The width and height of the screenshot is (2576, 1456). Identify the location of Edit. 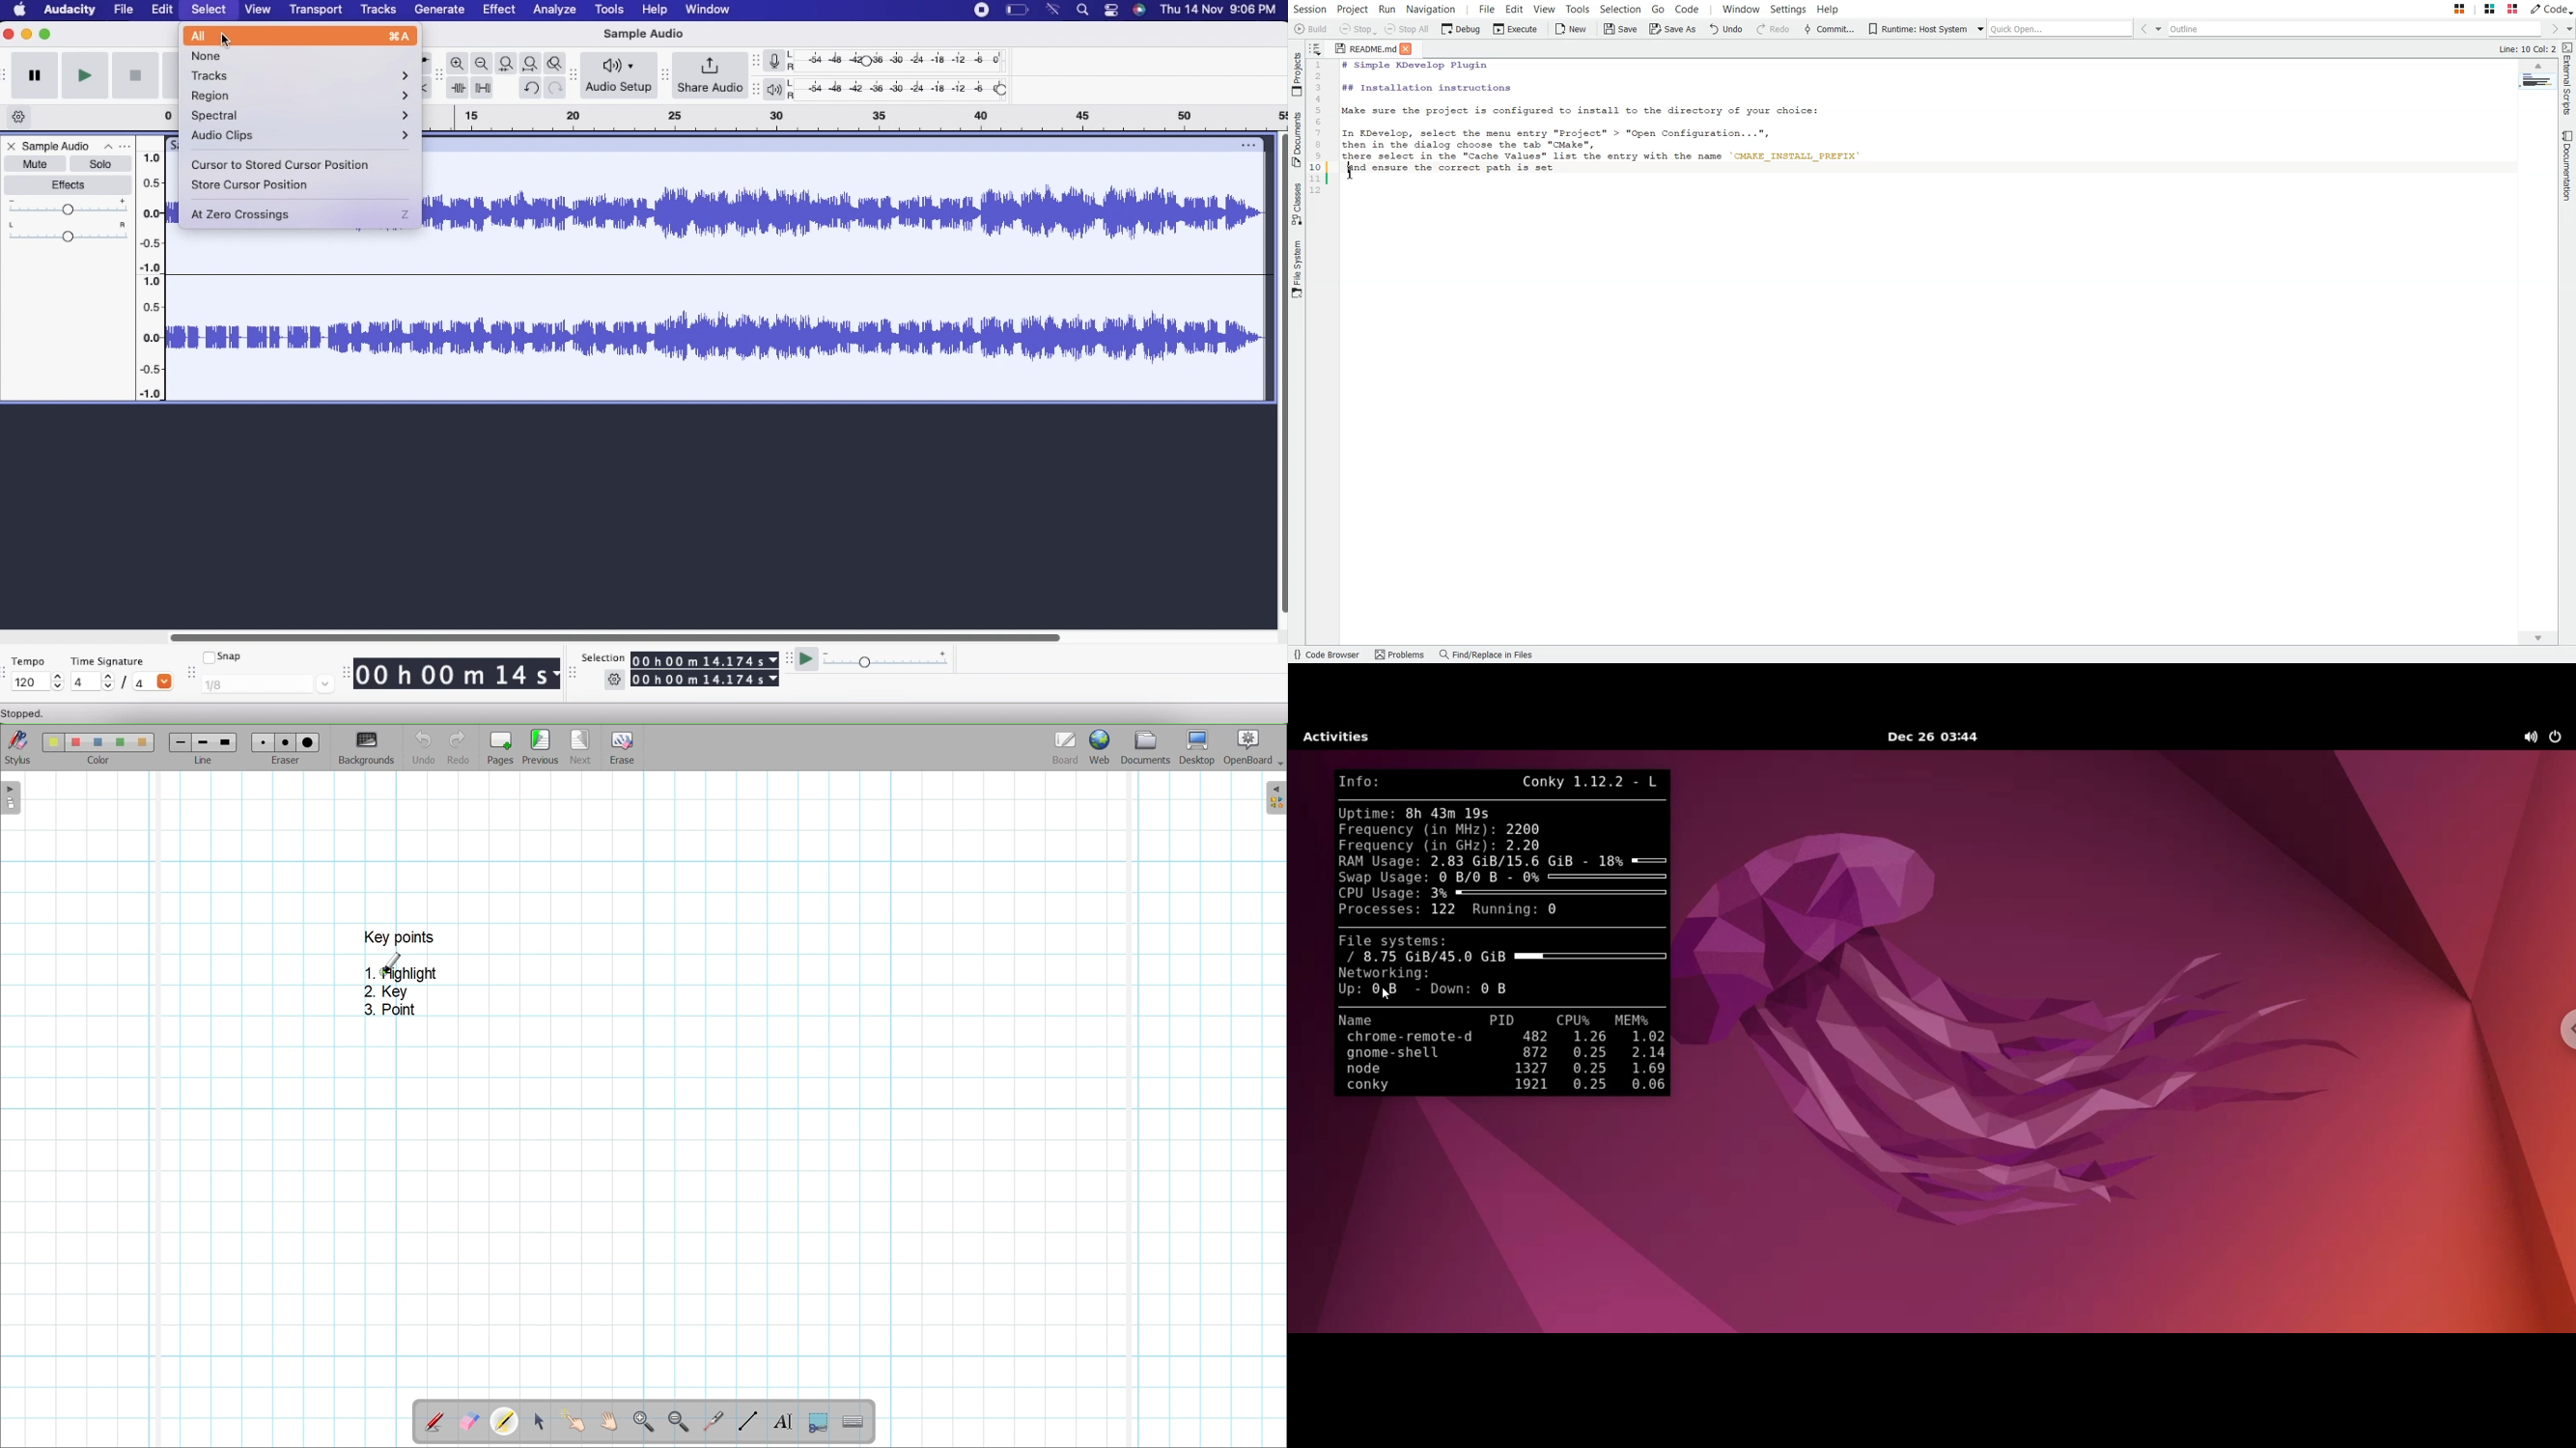
(162, 10).